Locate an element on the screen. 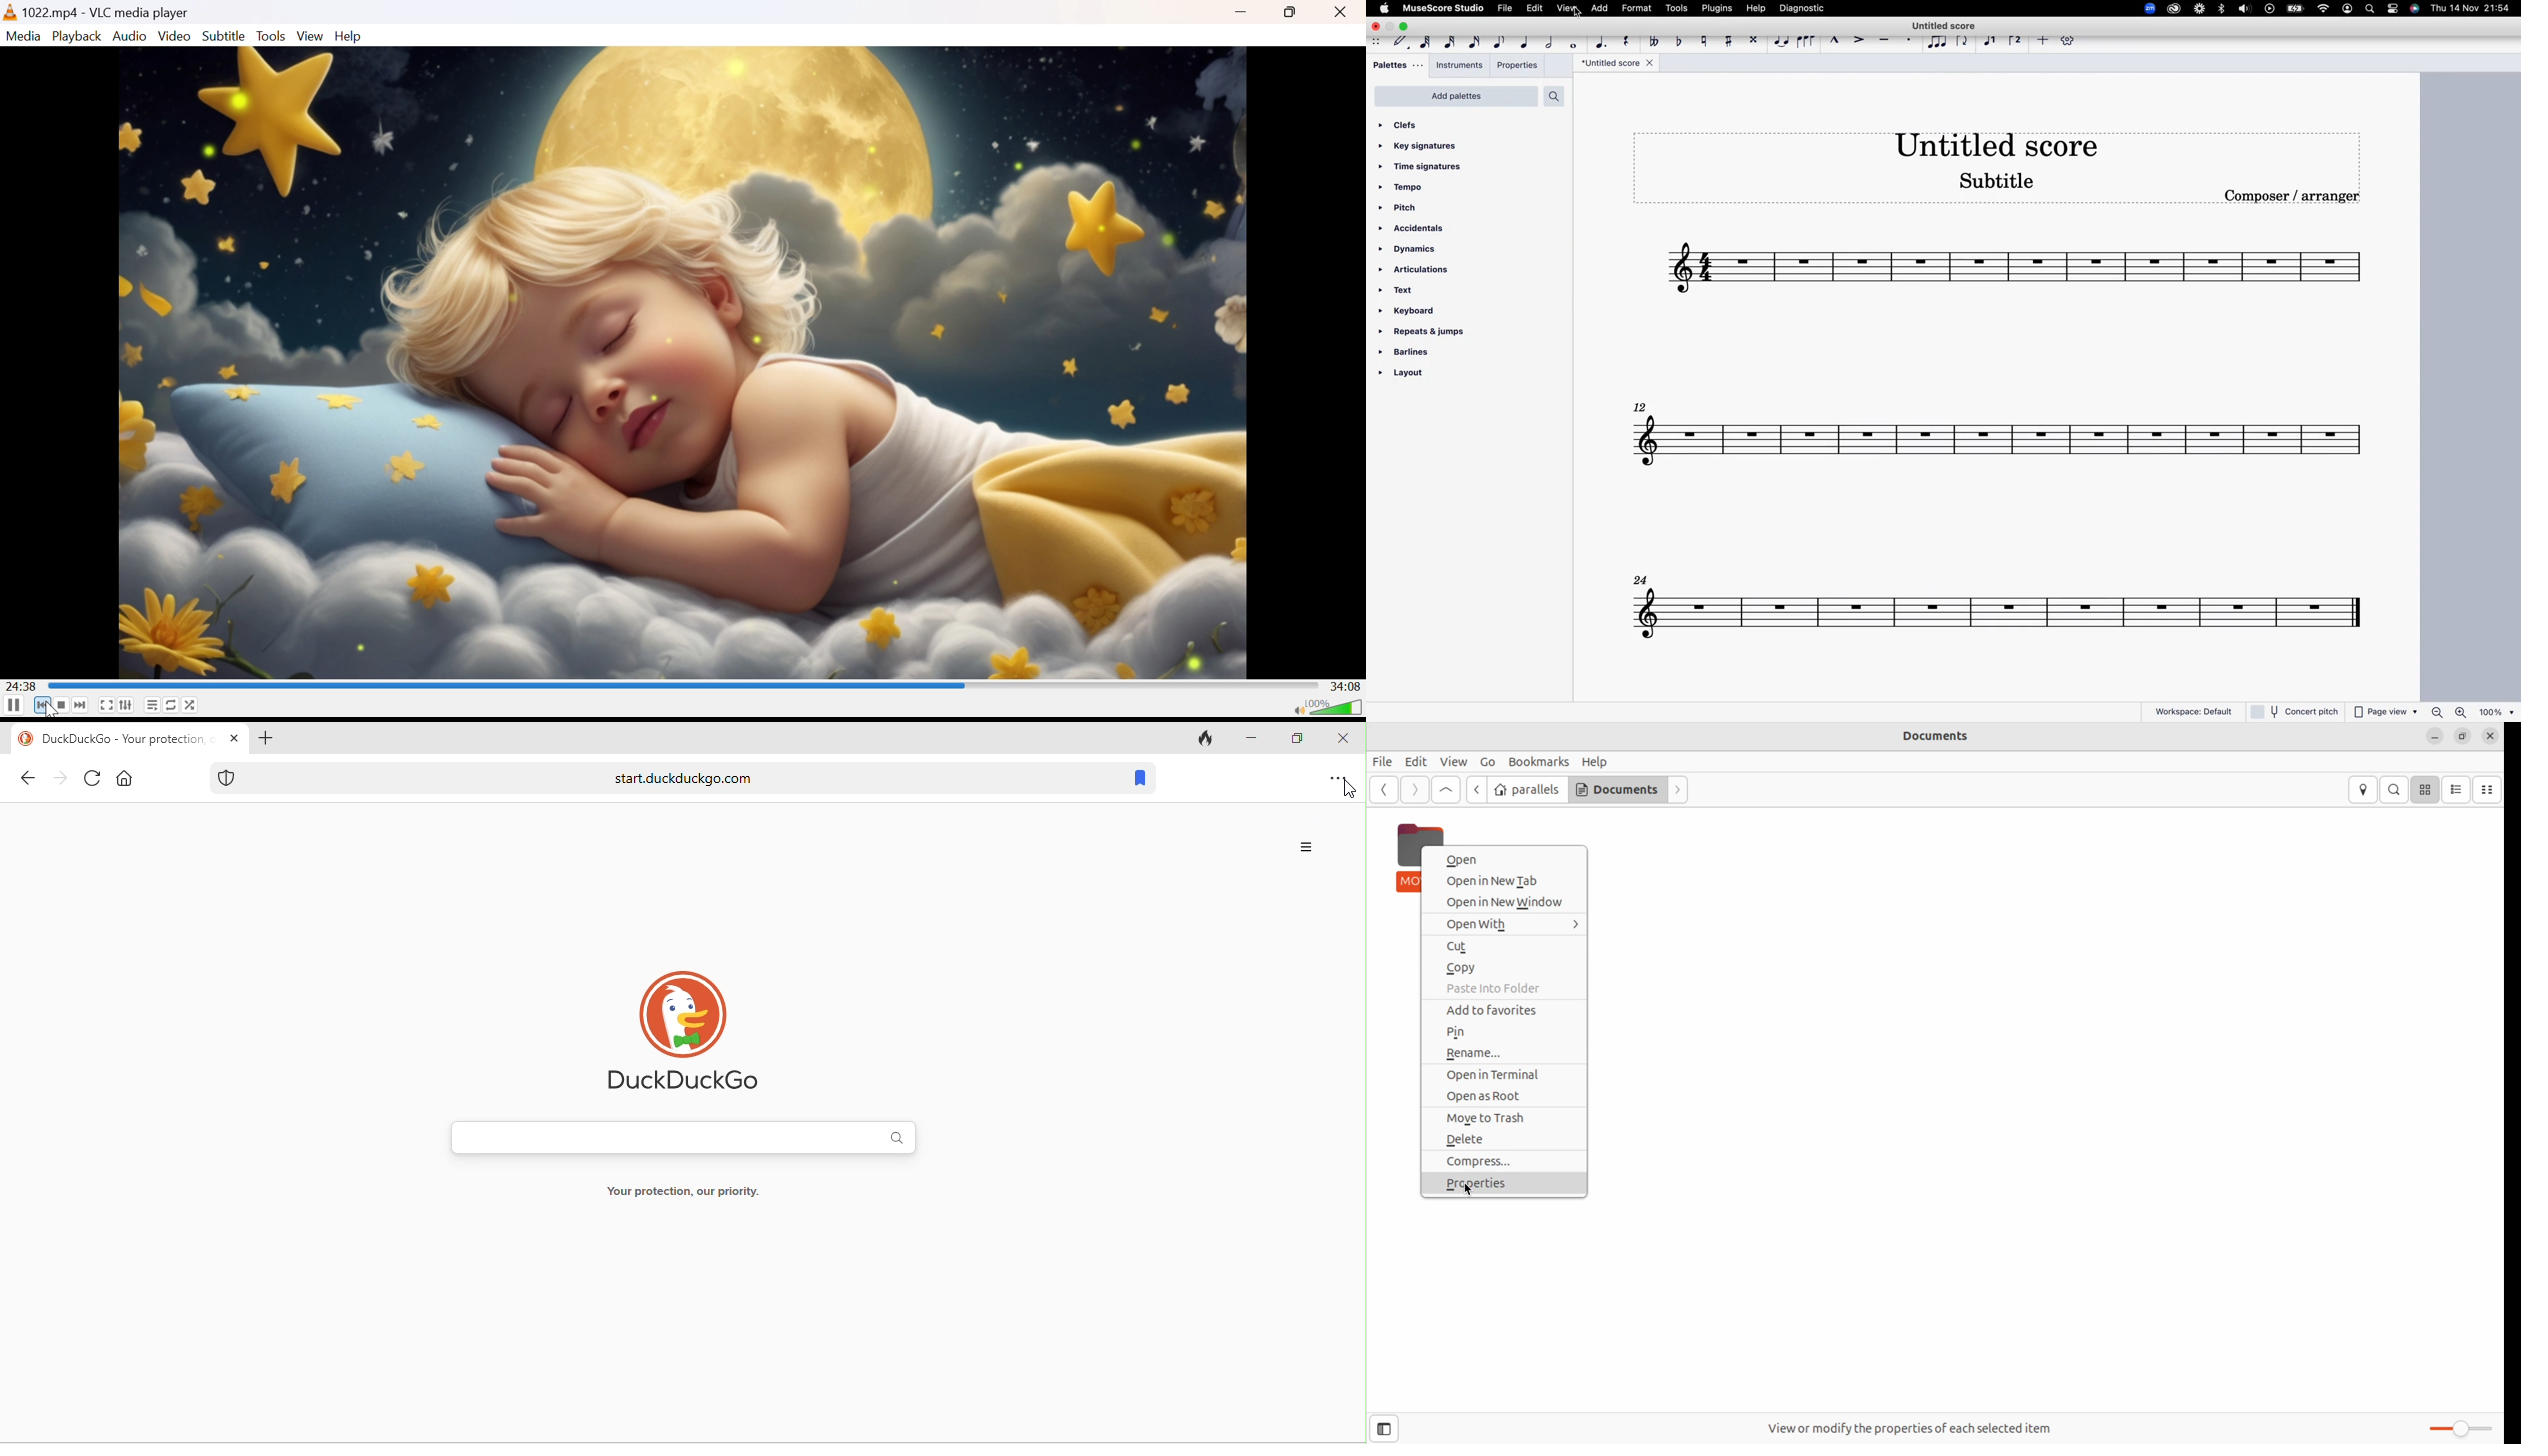 This screenshot has height=1456, width=2548. zoom is located at coordinates (2147, 11).